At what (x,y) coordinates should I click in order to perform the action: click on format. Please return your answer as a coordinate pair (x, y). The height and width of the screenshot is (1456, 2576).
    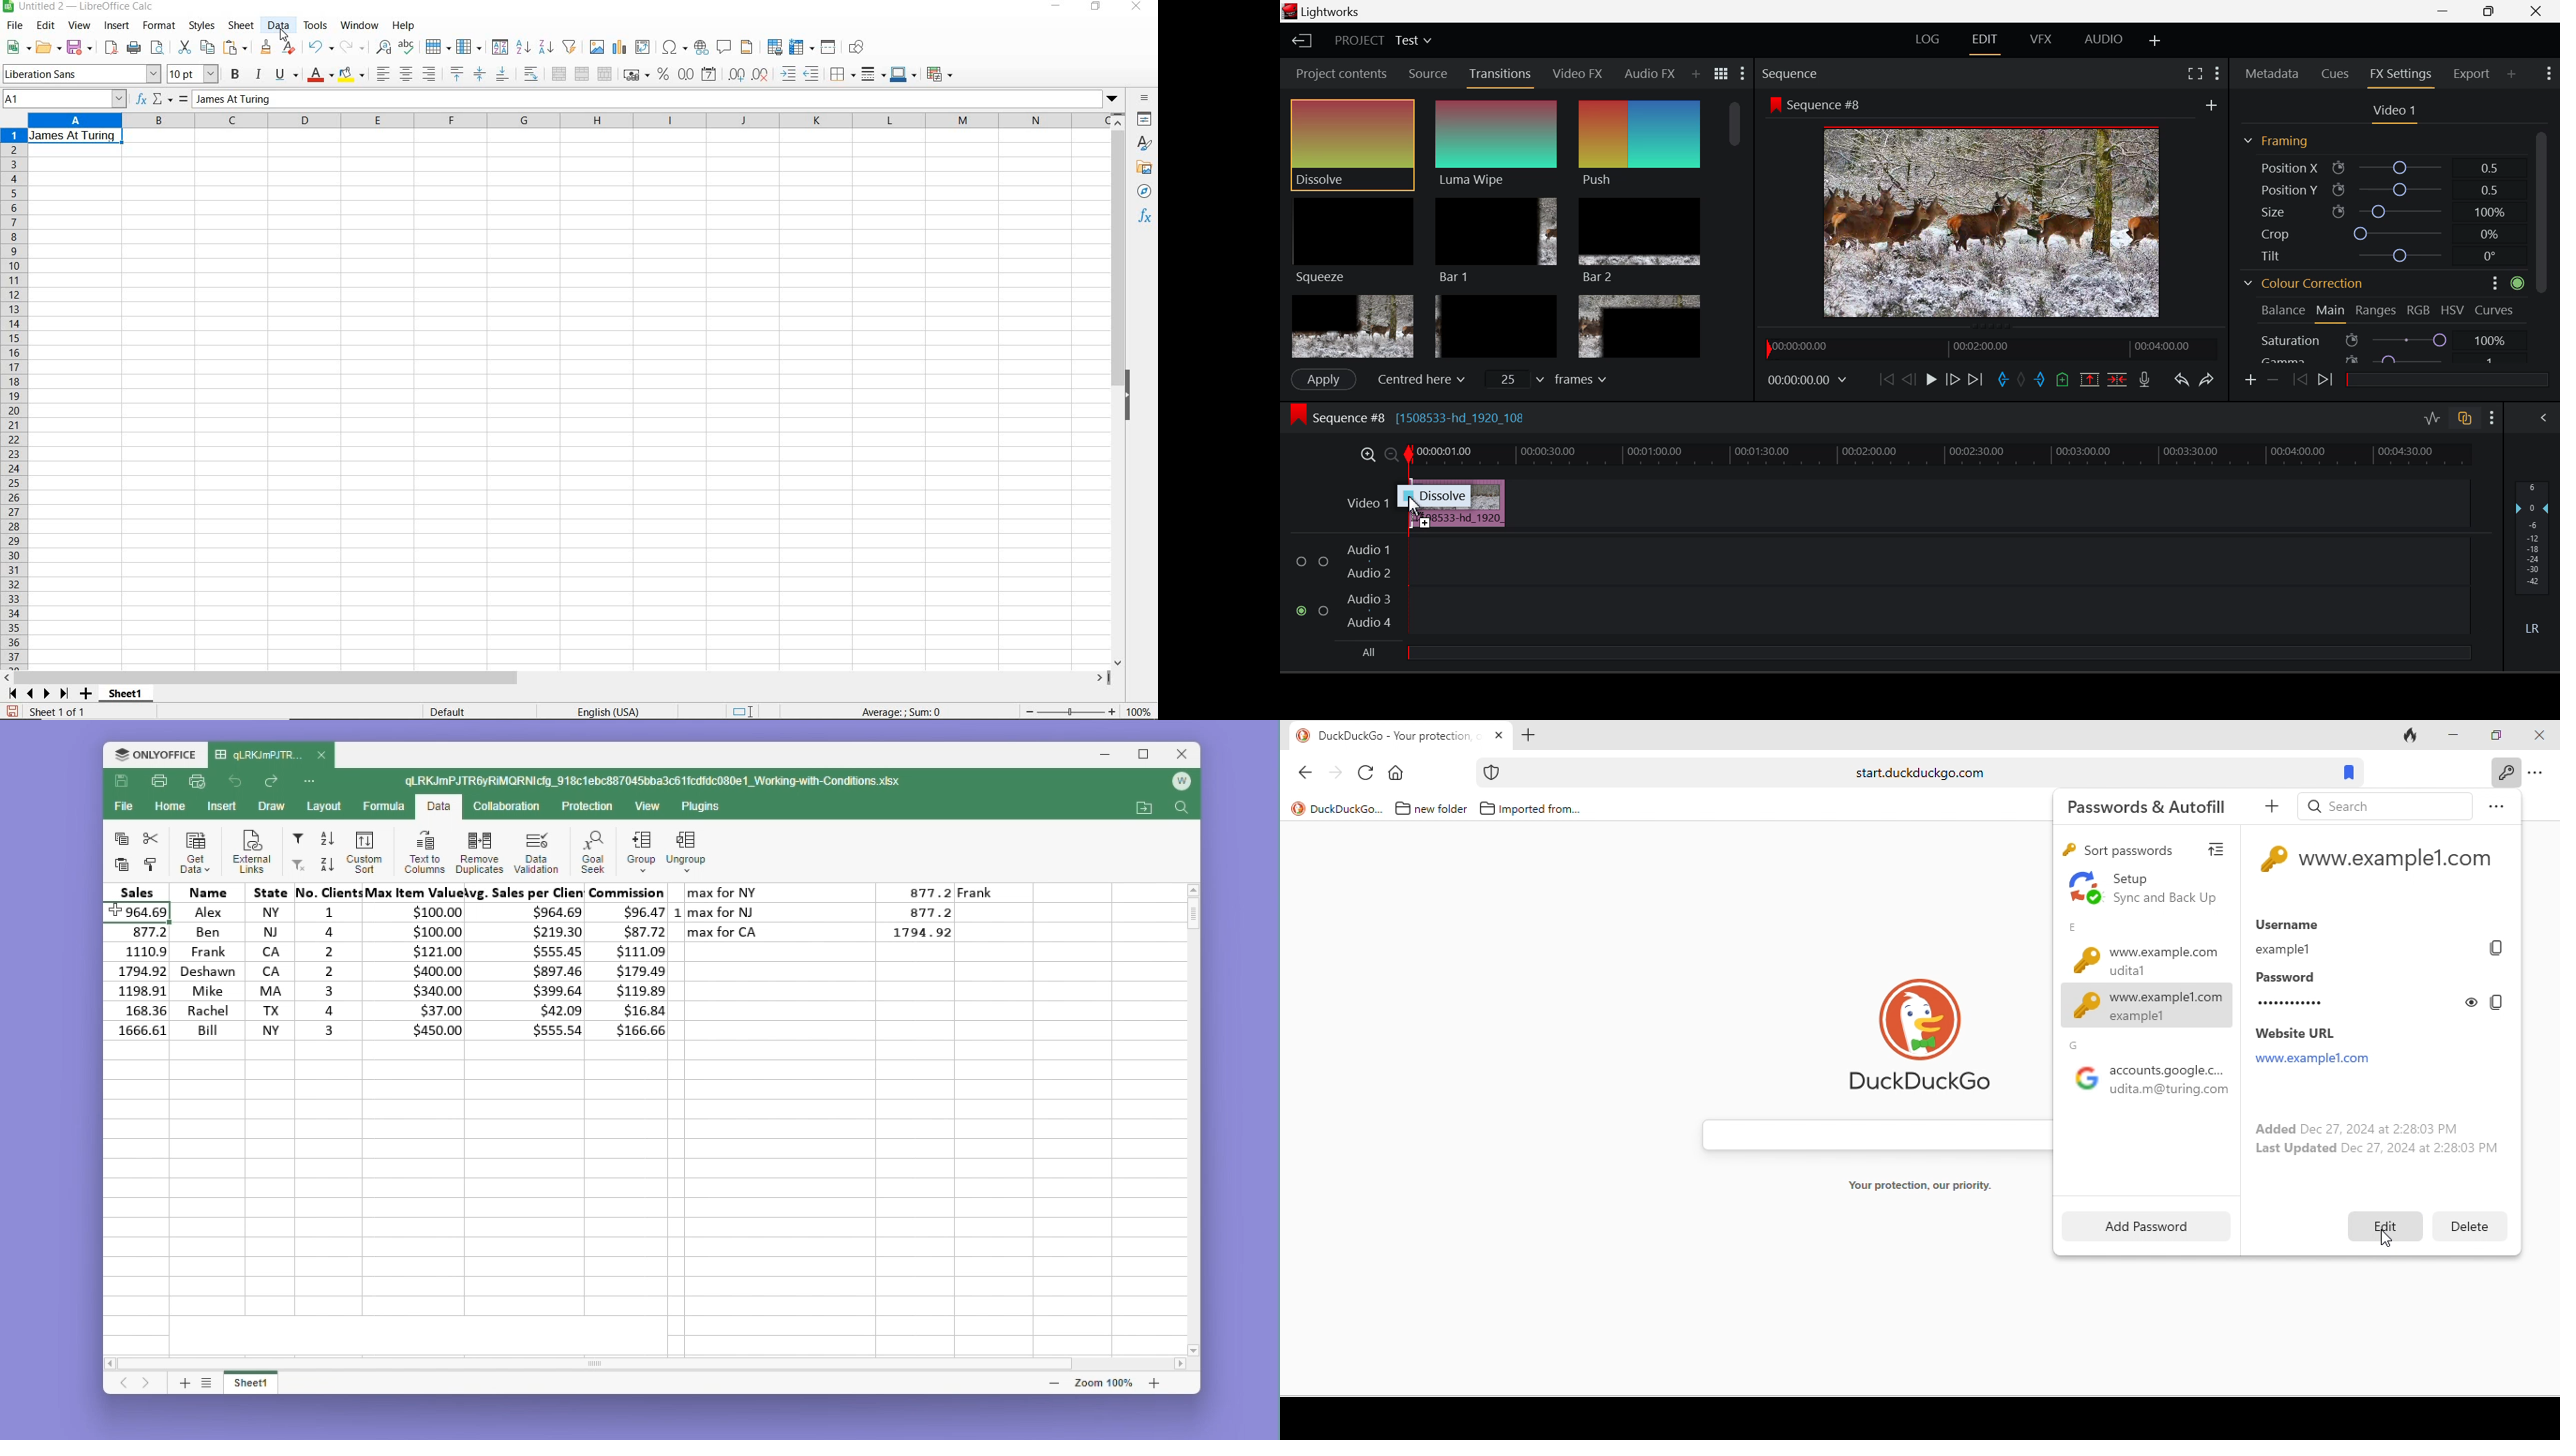
    Looking at the image, I should click on (160, 28).